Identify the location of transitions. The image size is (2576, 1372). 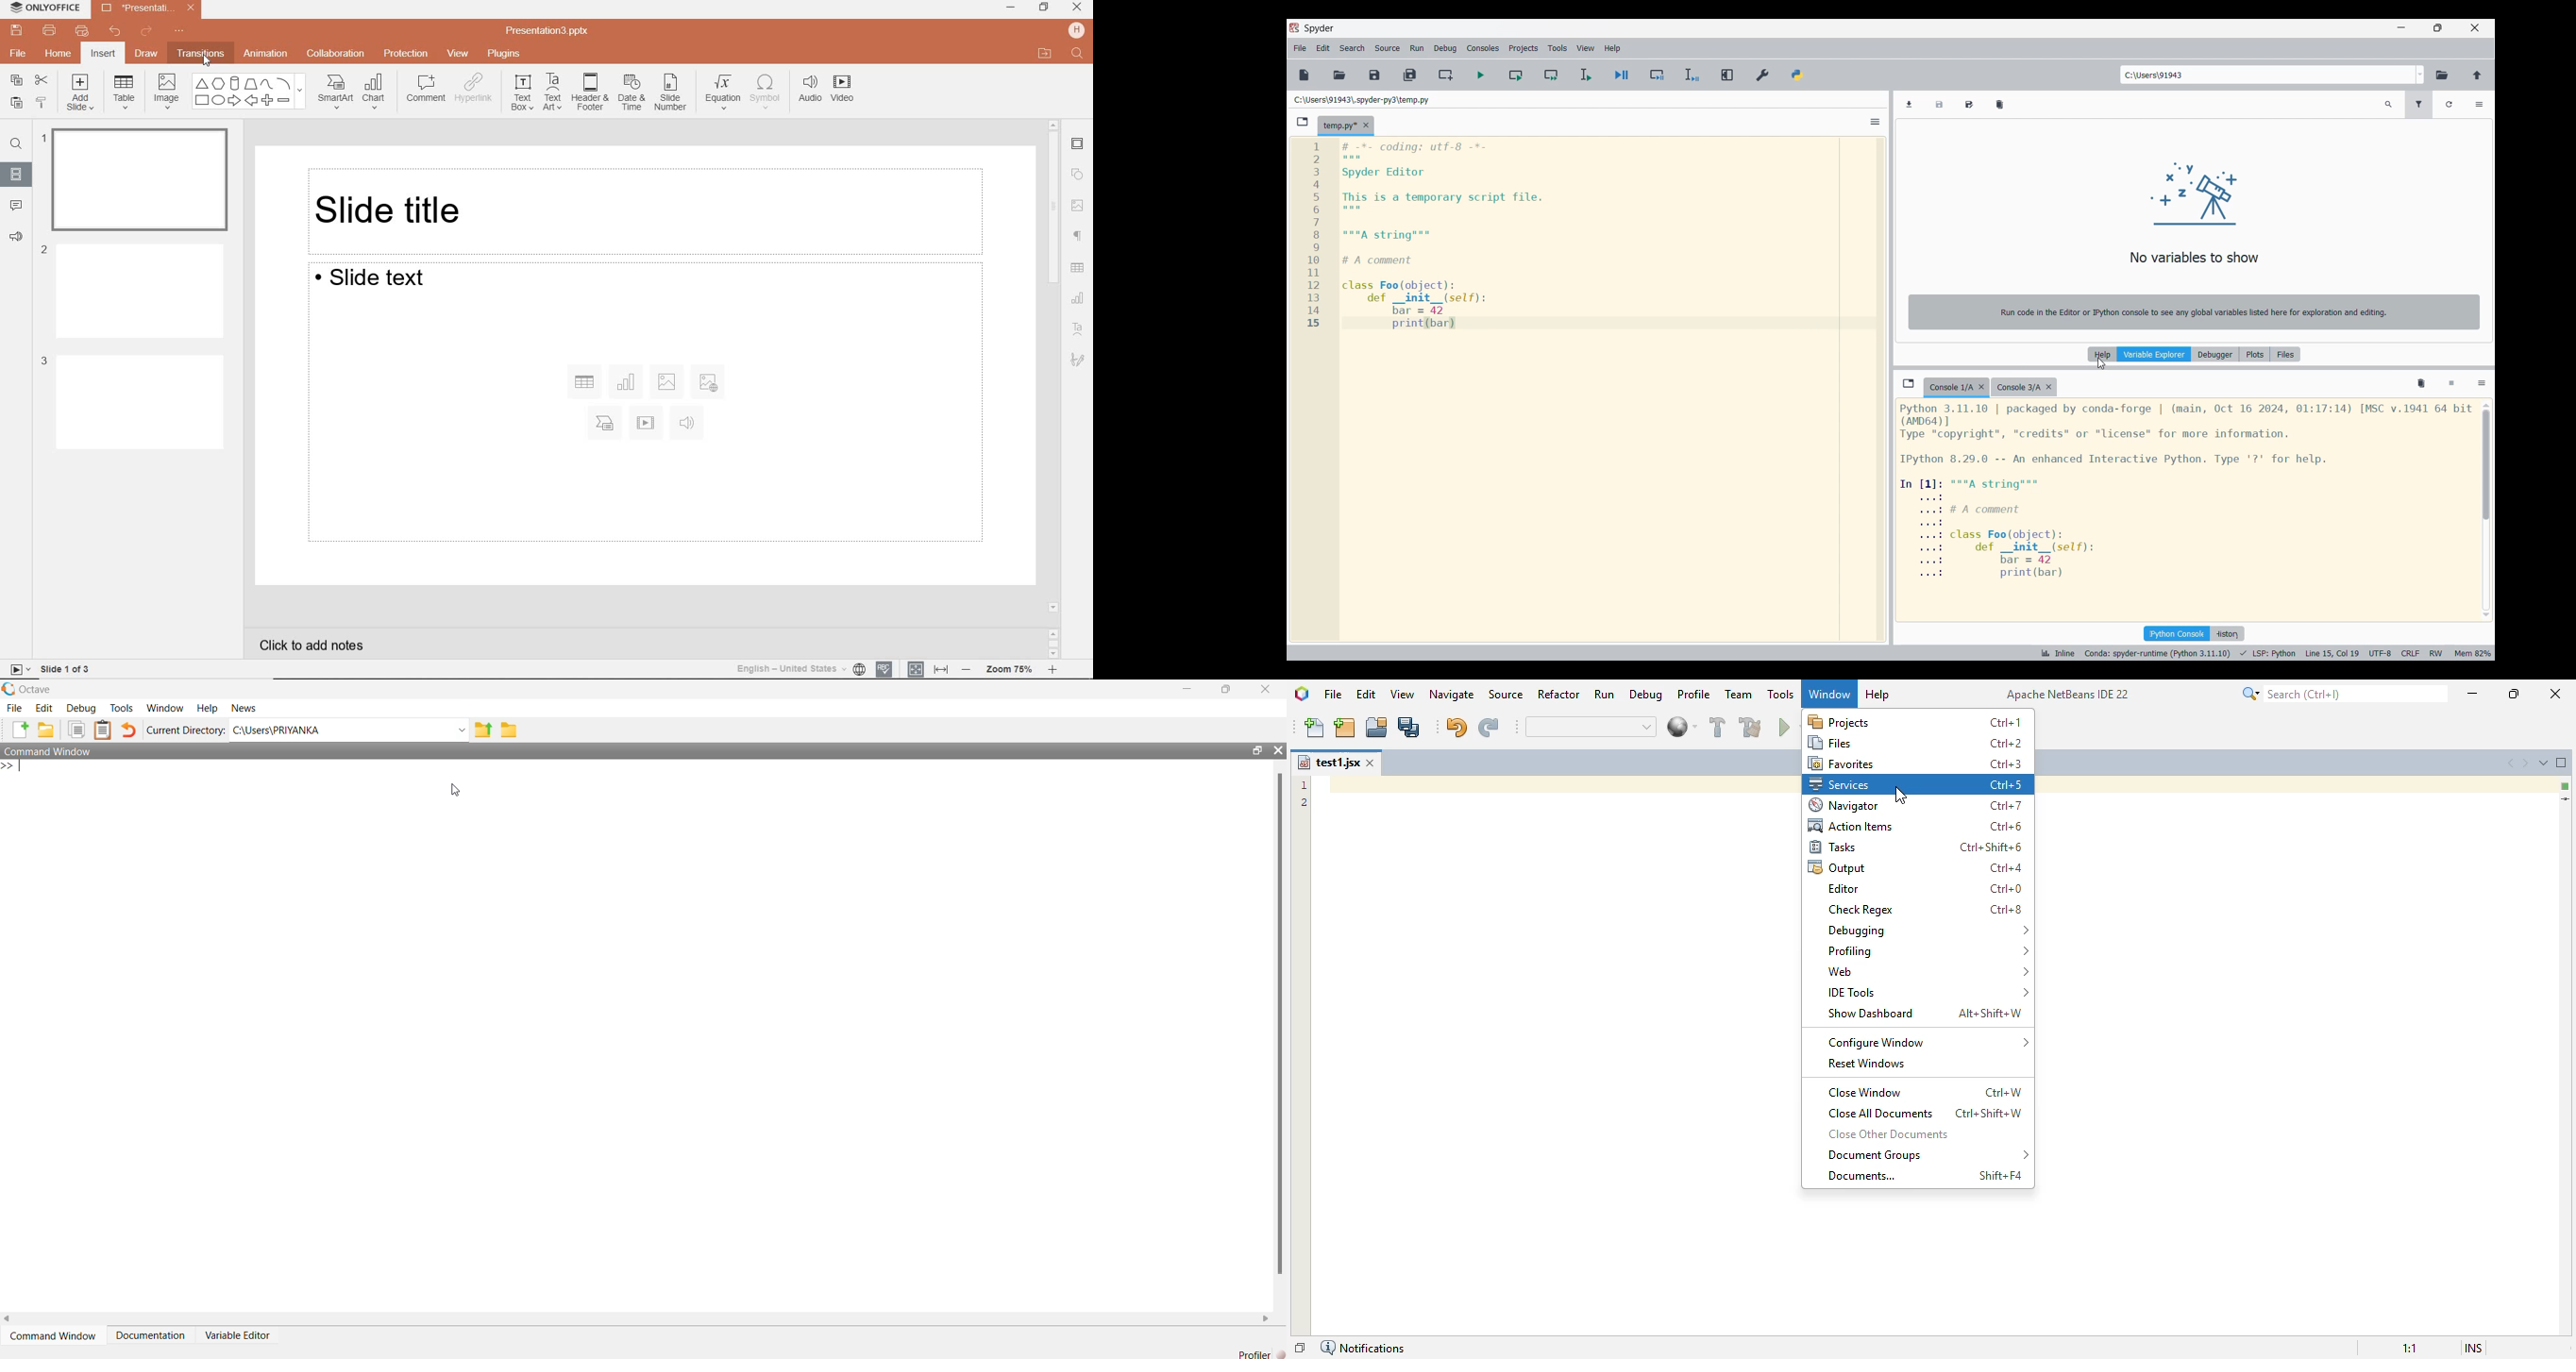
(200, 55).